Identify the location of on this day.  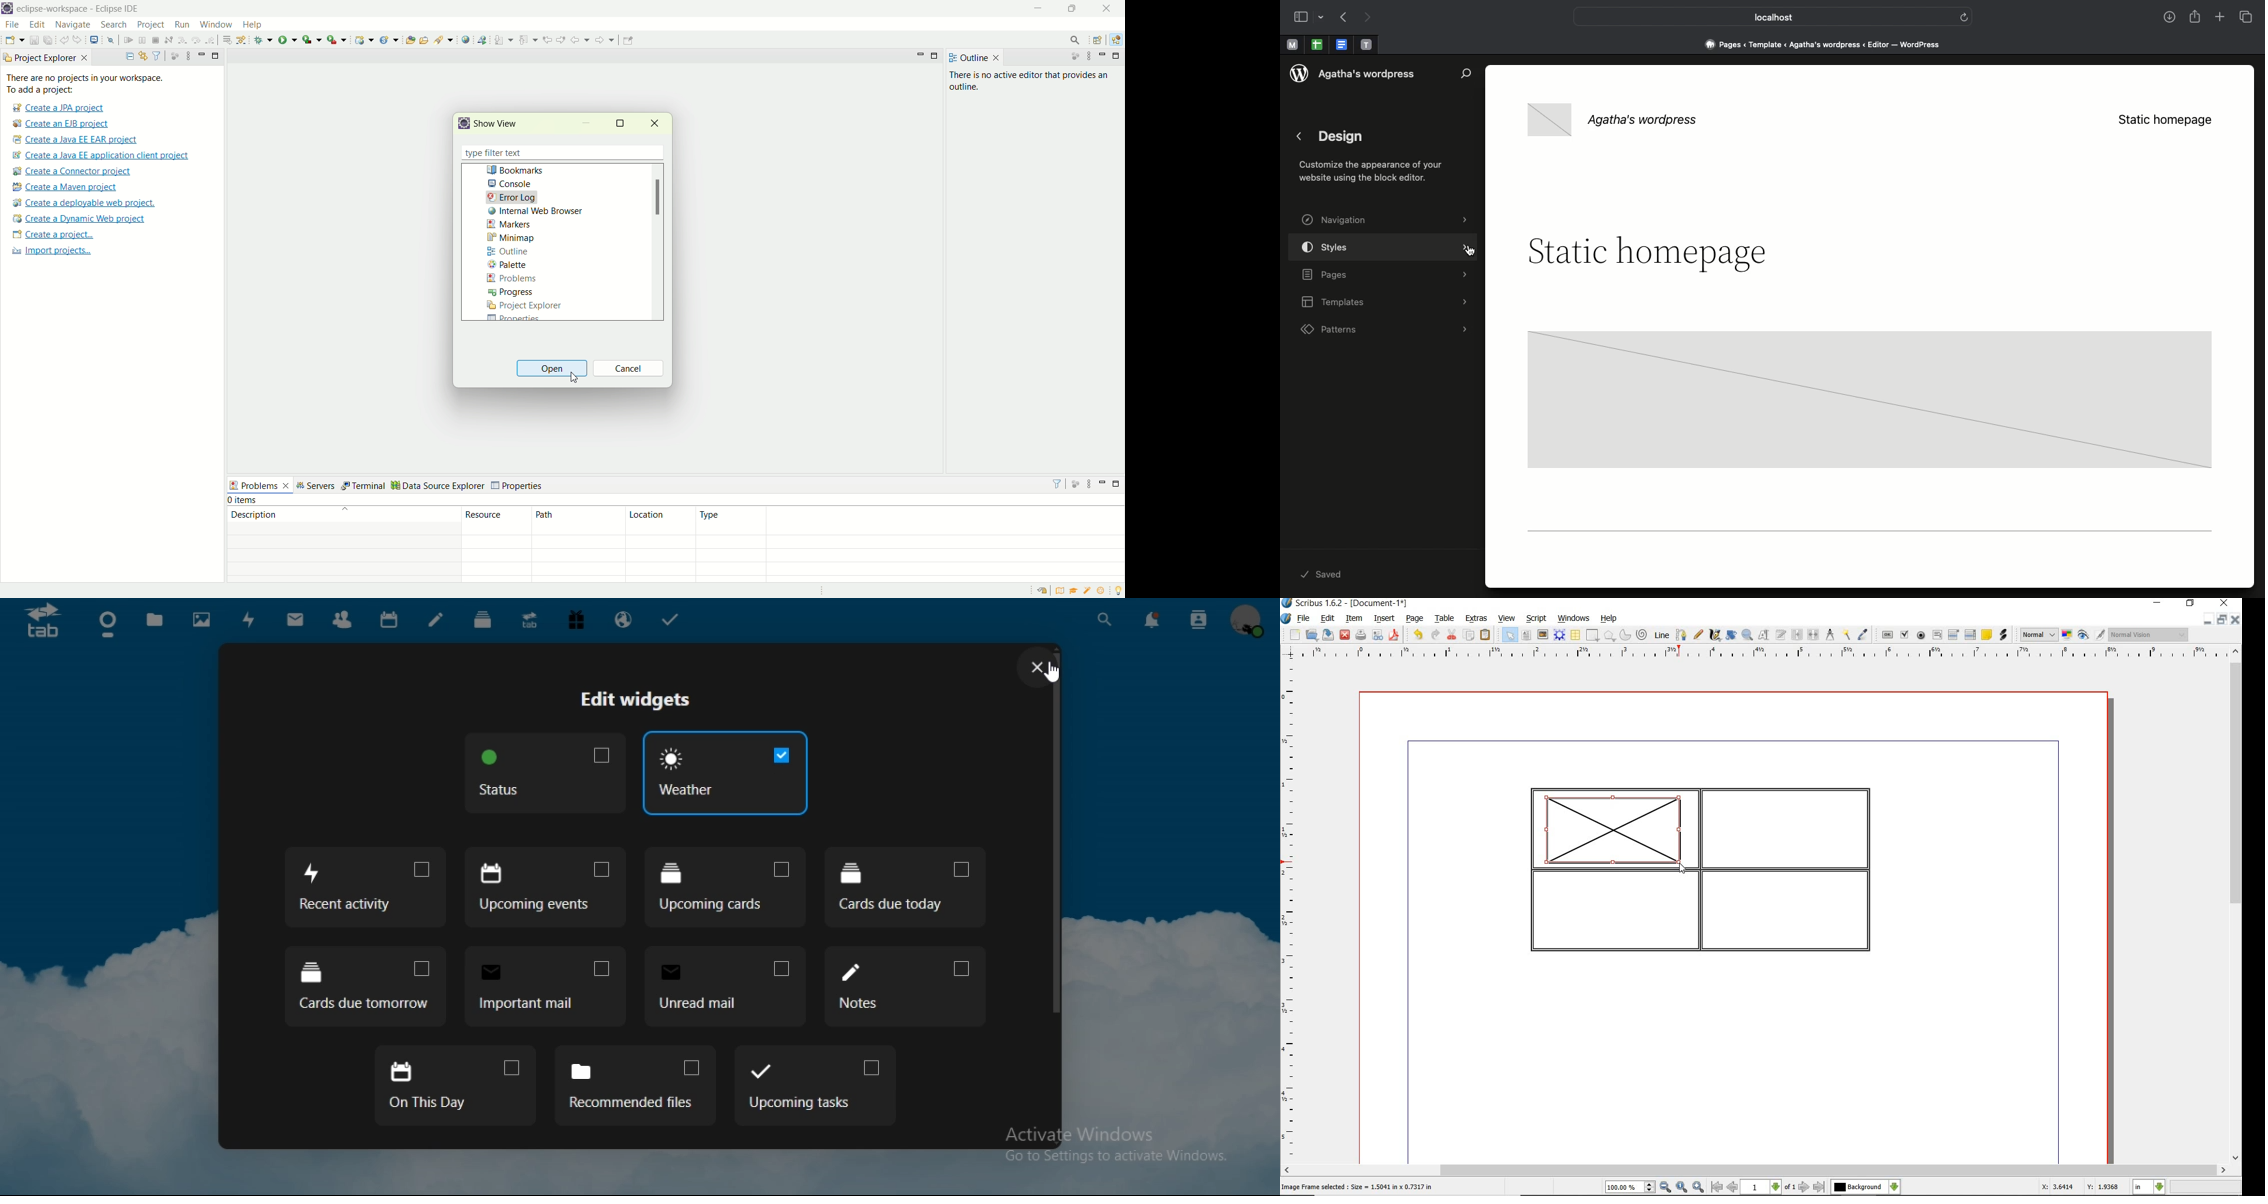
(452, 1086).